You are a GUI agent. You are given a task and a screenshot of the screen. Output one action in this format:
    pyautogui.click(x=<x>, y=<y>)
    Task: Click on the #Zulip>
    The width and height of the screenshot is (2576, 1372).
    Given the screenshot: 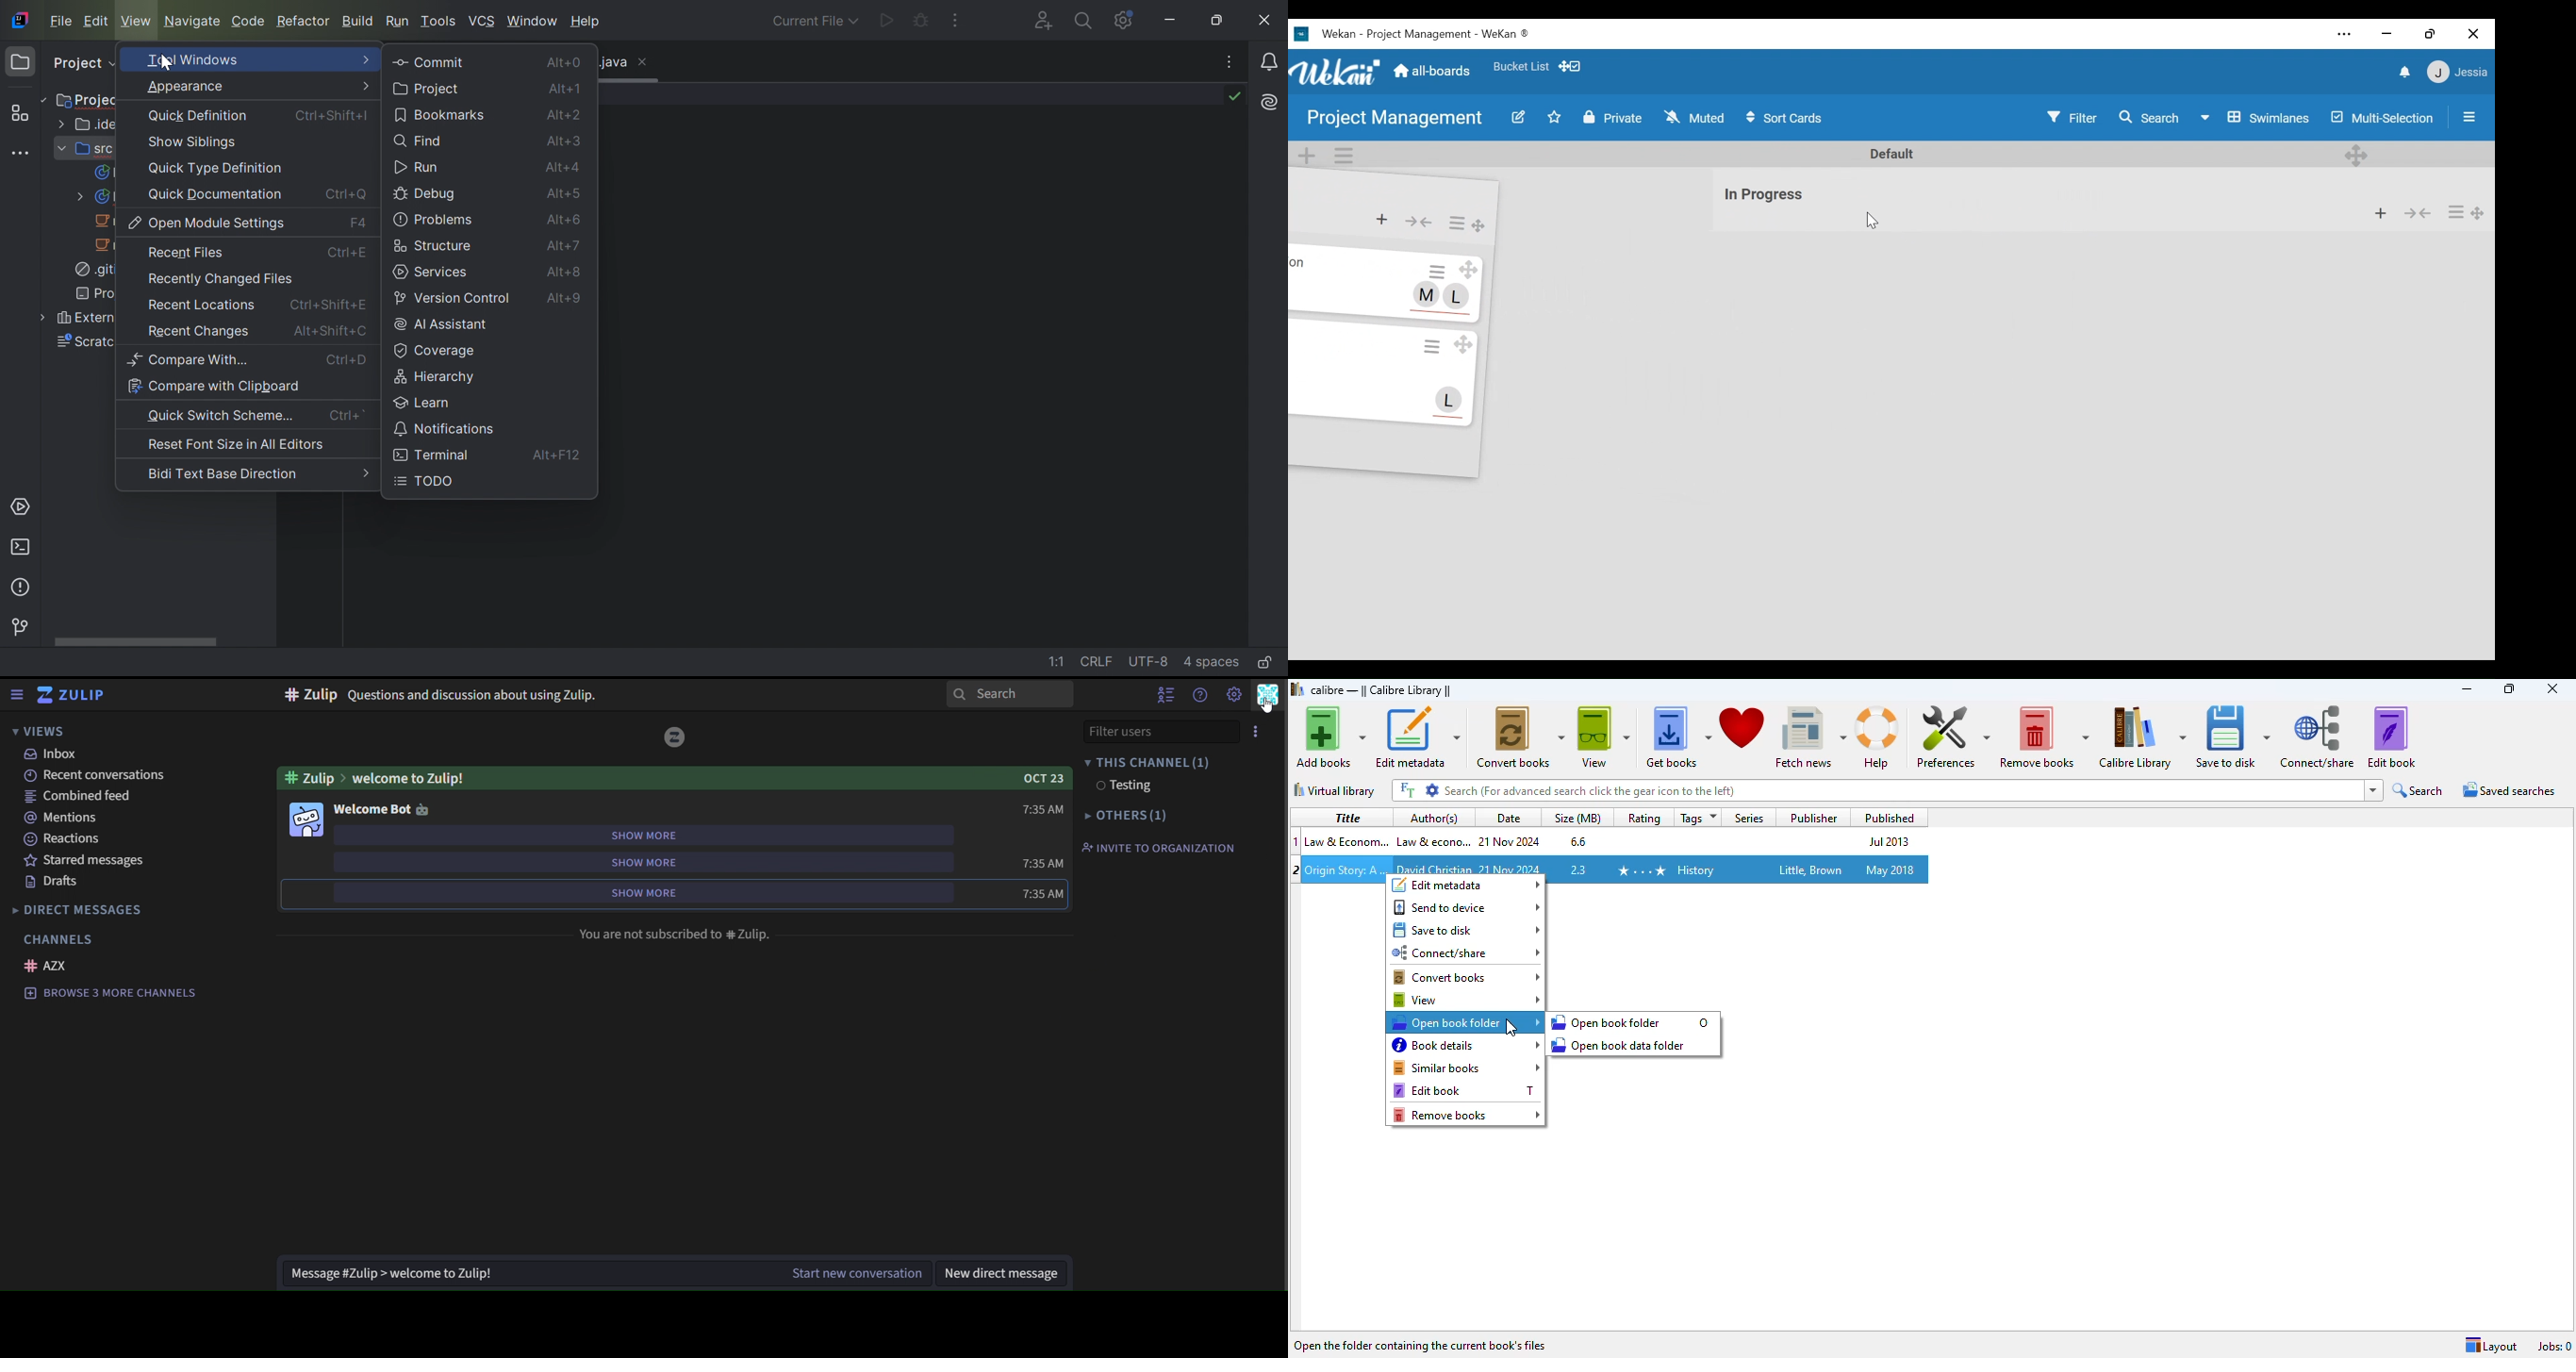 What is the action you would take?
    pyautogui.click(x=308, y=778)
    